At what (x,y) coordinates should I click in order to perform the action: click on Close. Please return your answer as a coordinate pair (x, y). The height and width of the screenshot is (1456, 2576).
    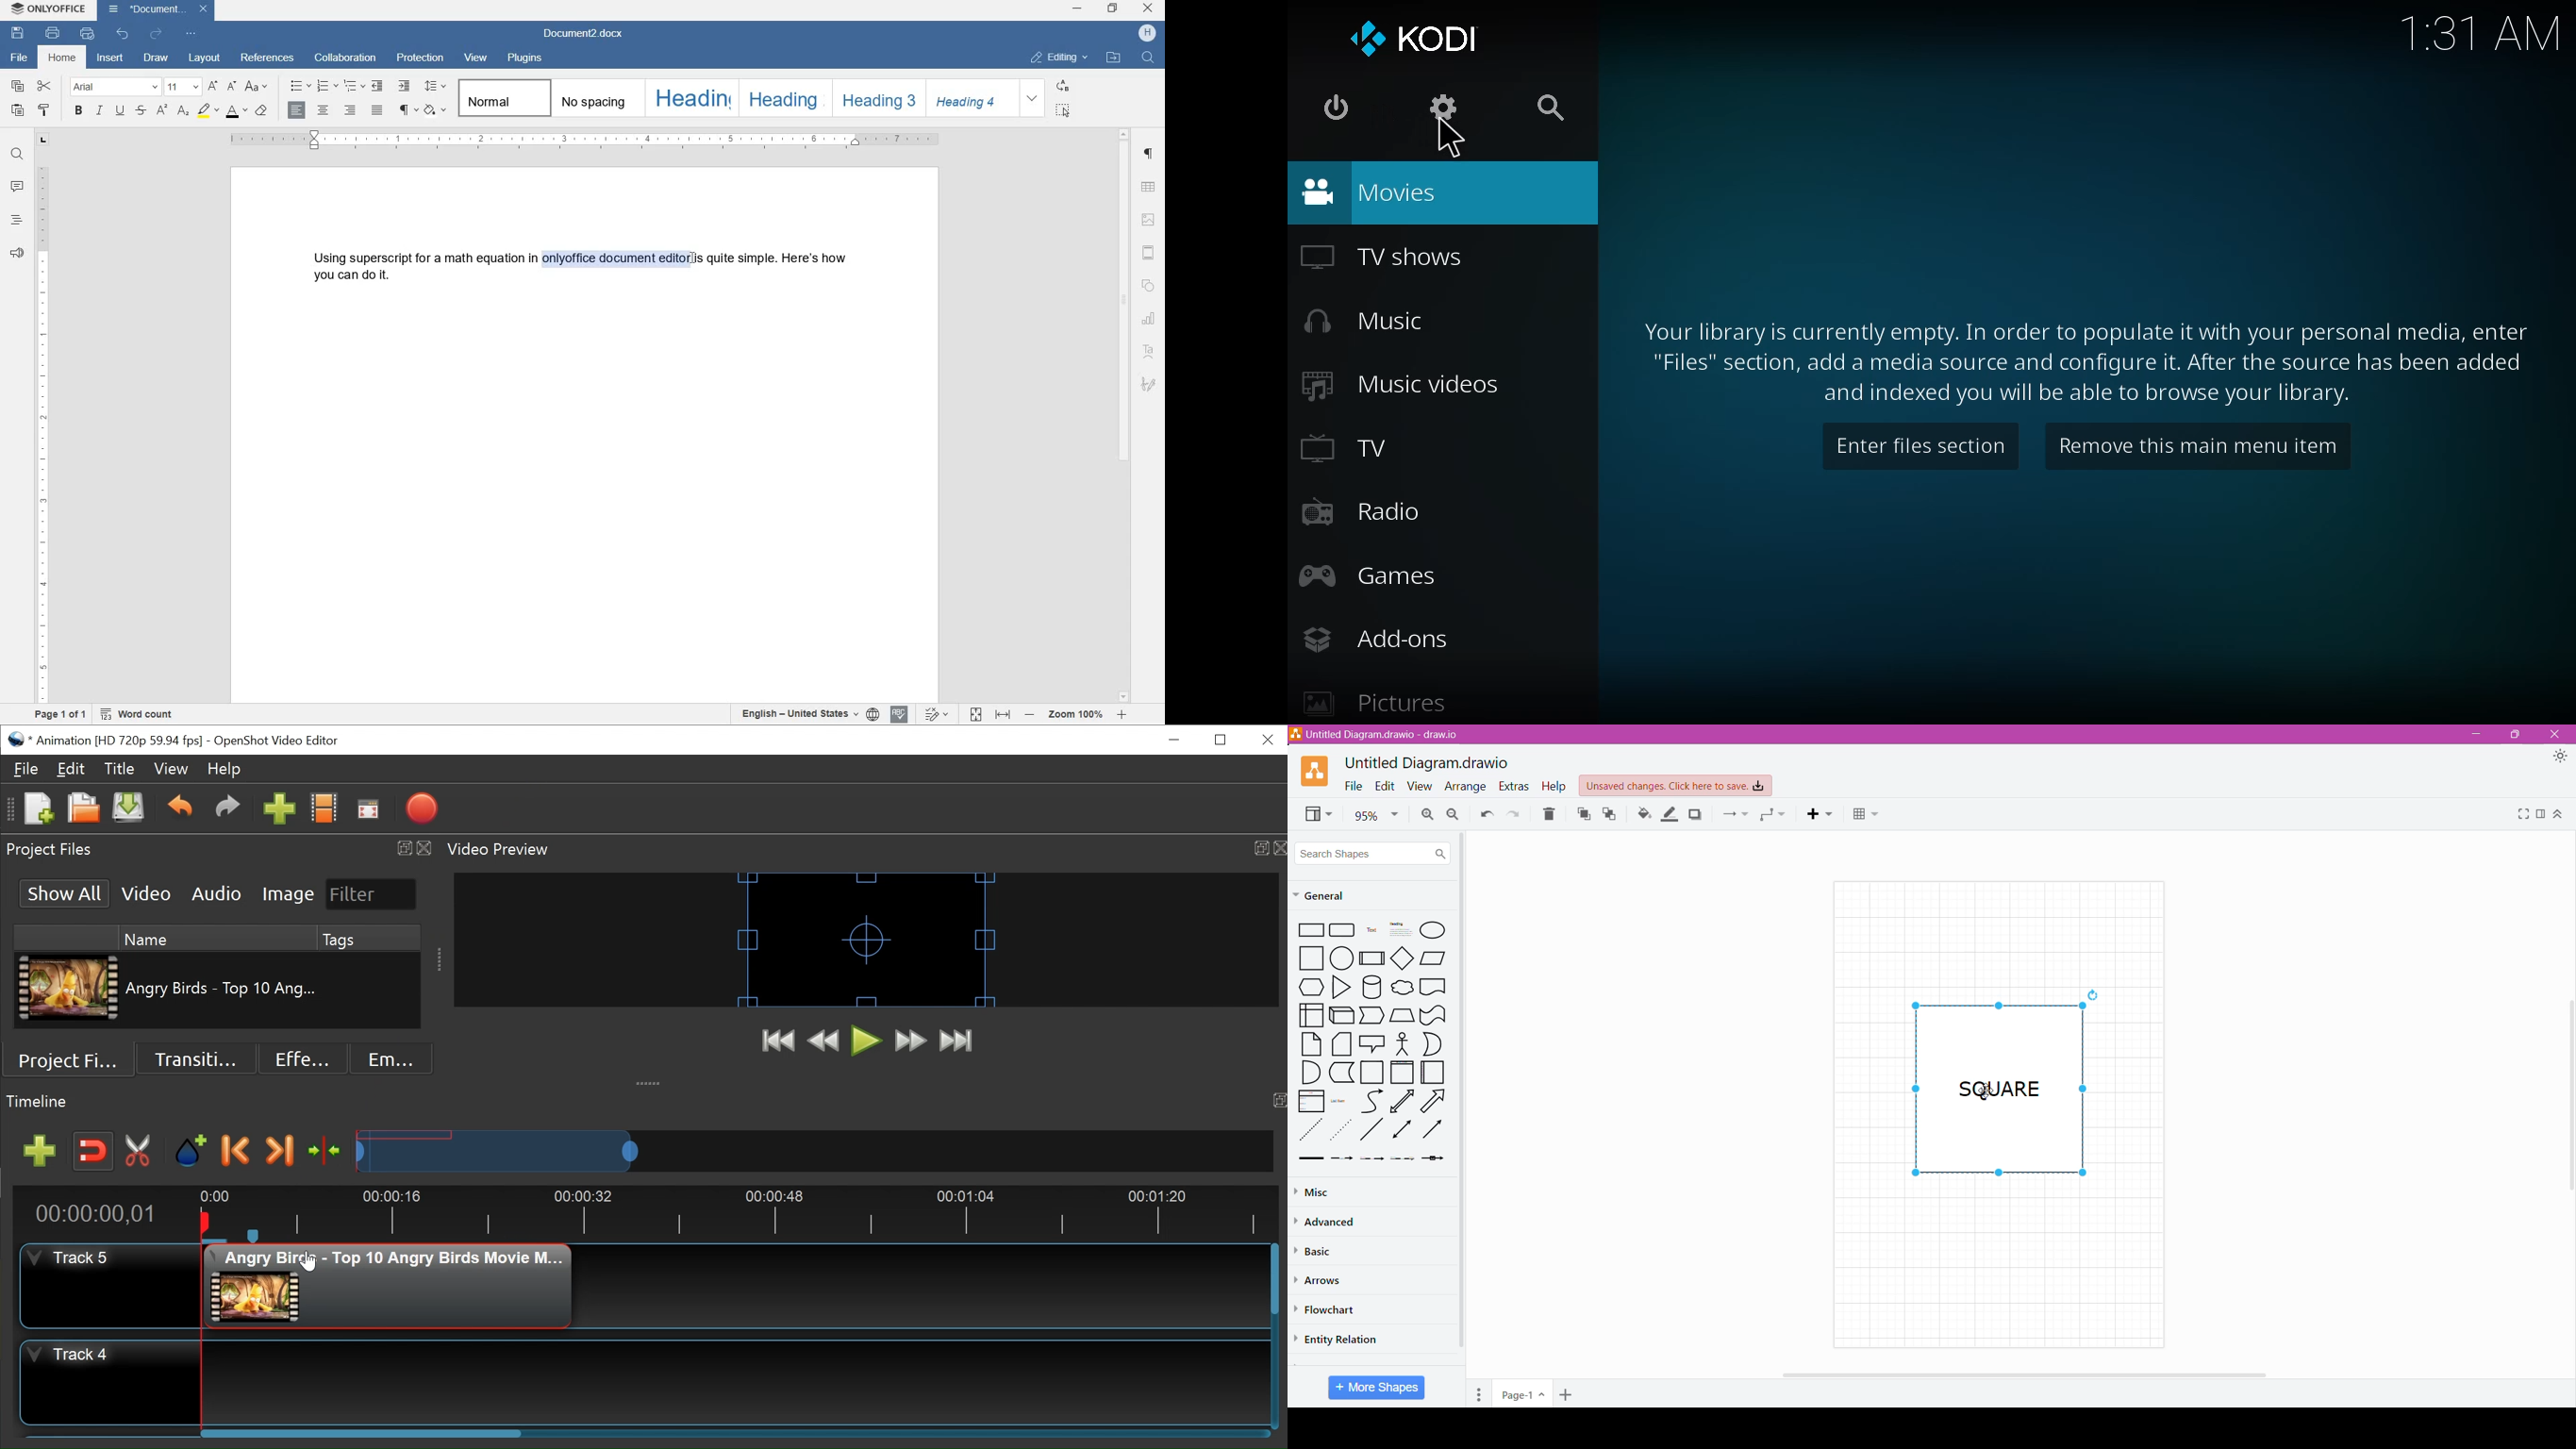
    Looking at the image, I should click on (2557, 735).